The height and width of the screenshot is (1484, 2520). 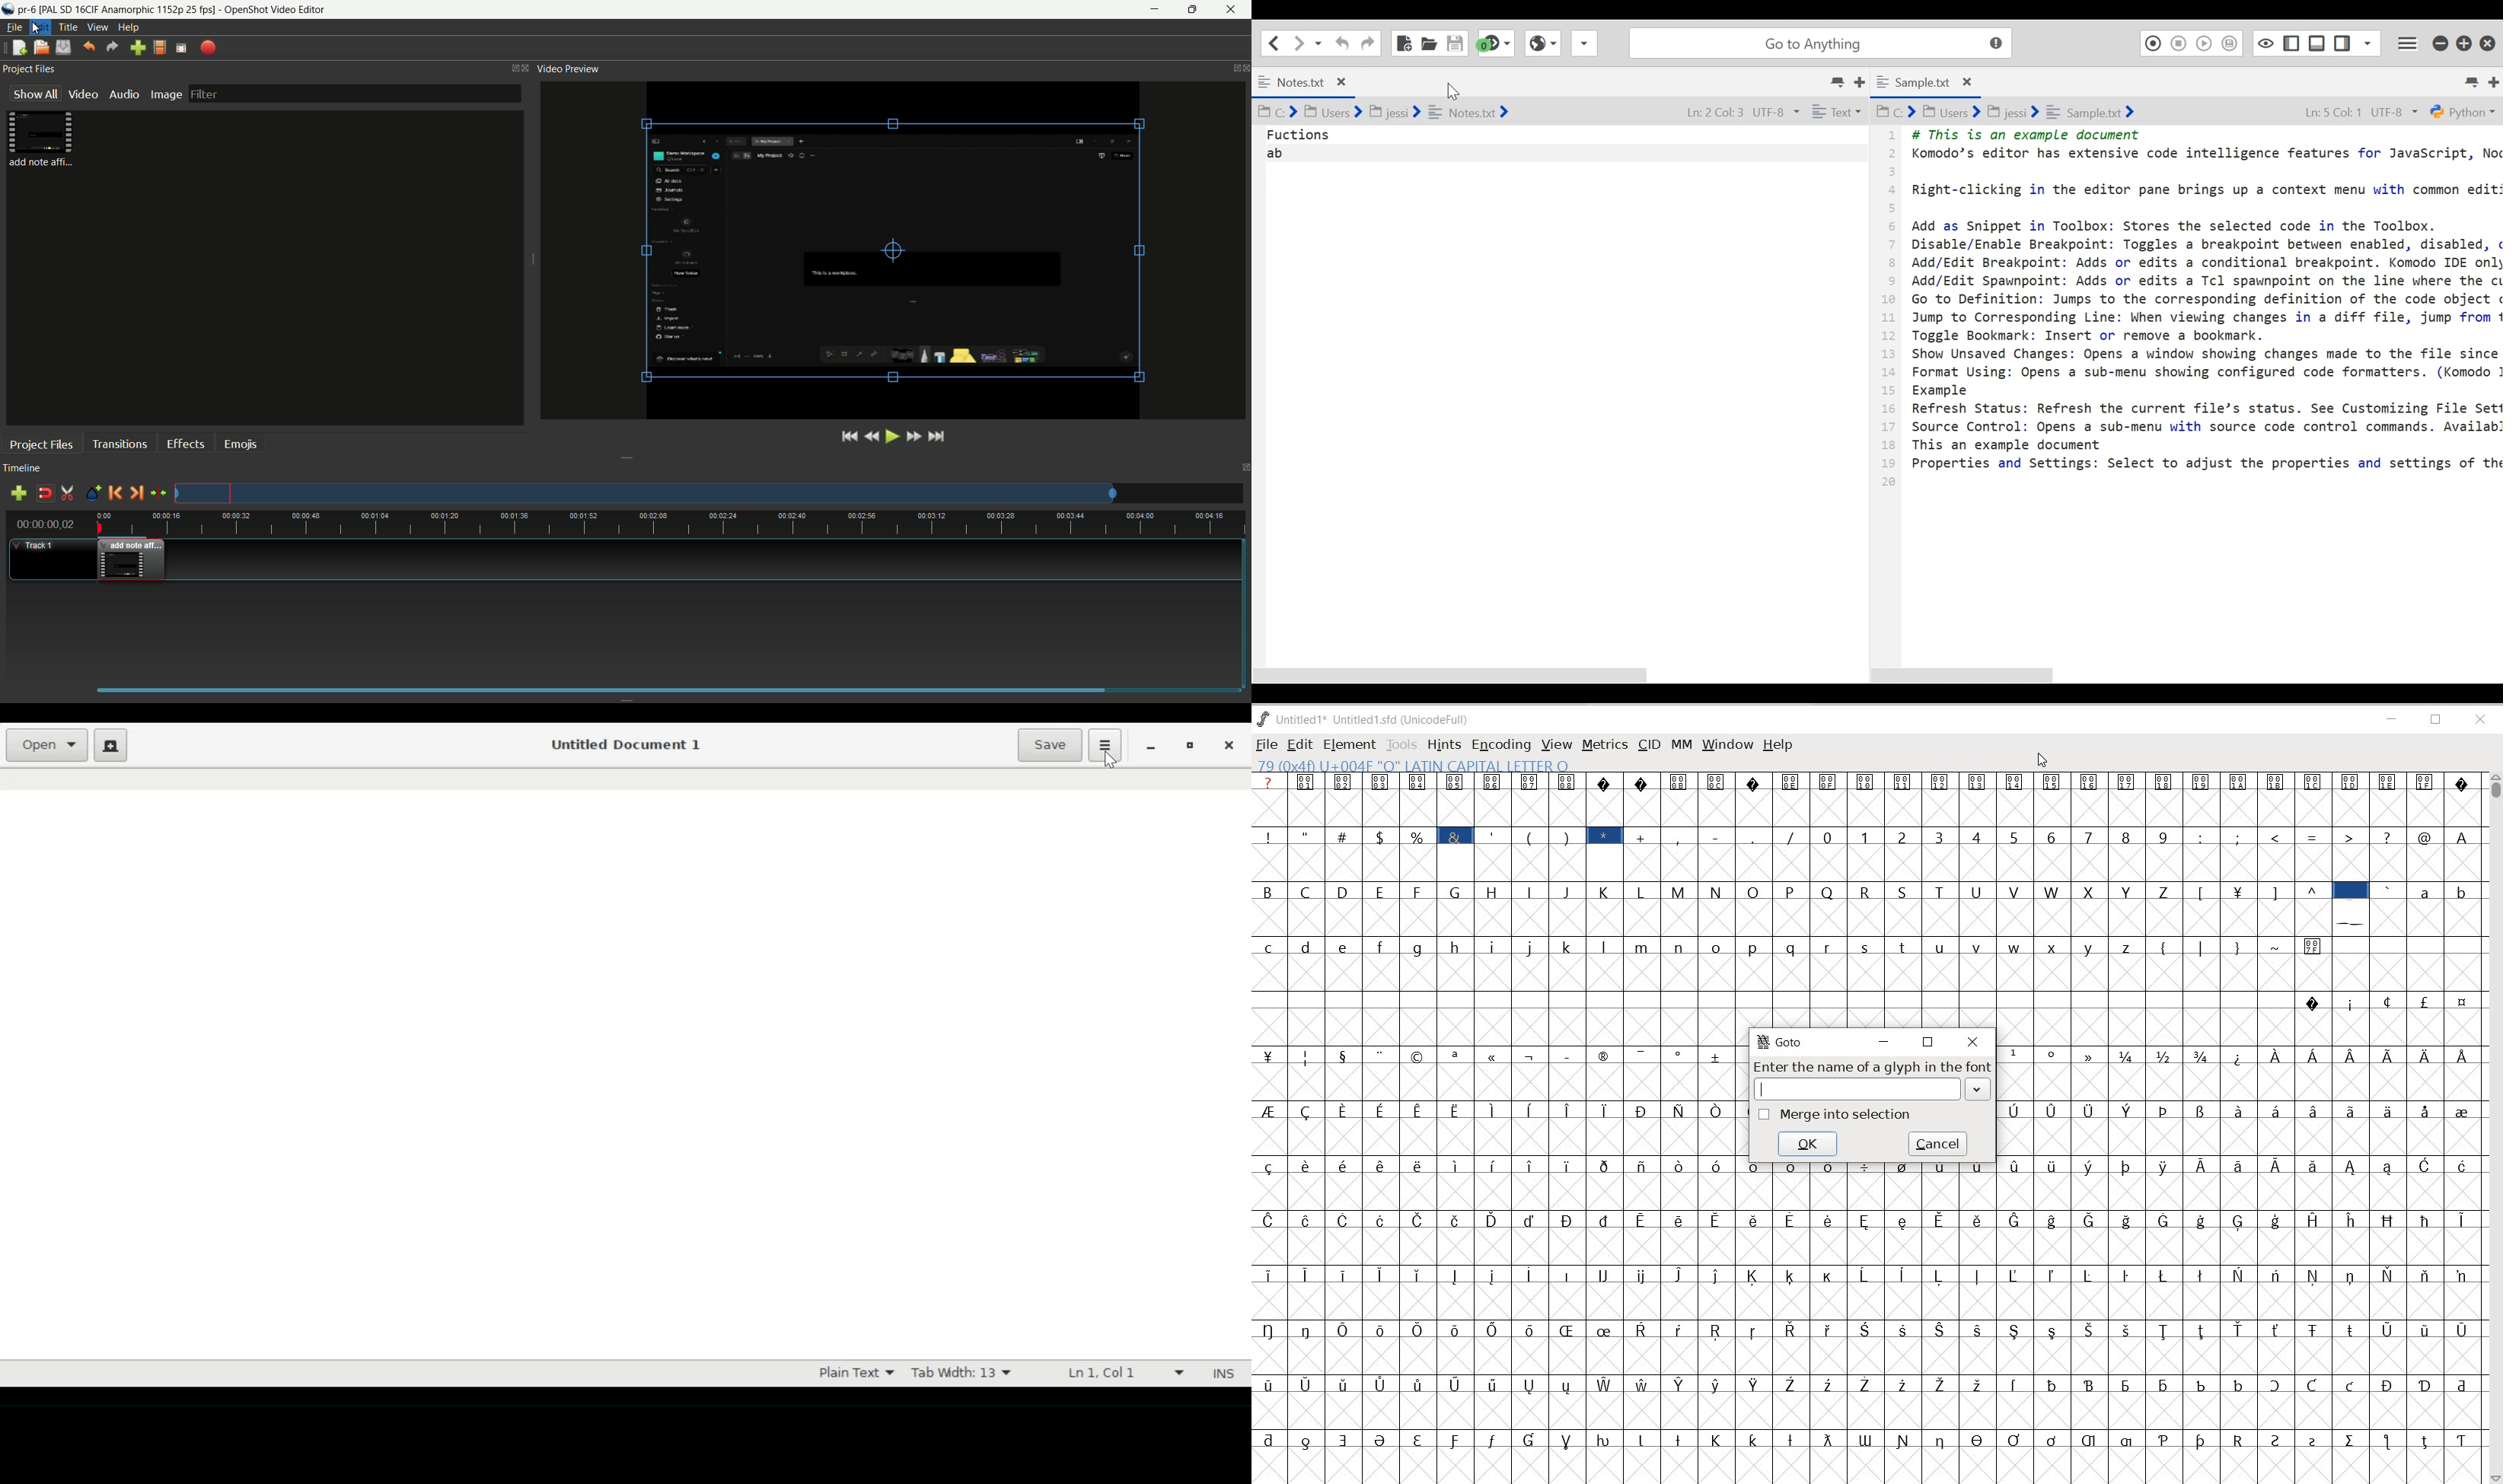 I want to click on METRICS, so click(x=1604, y=744).